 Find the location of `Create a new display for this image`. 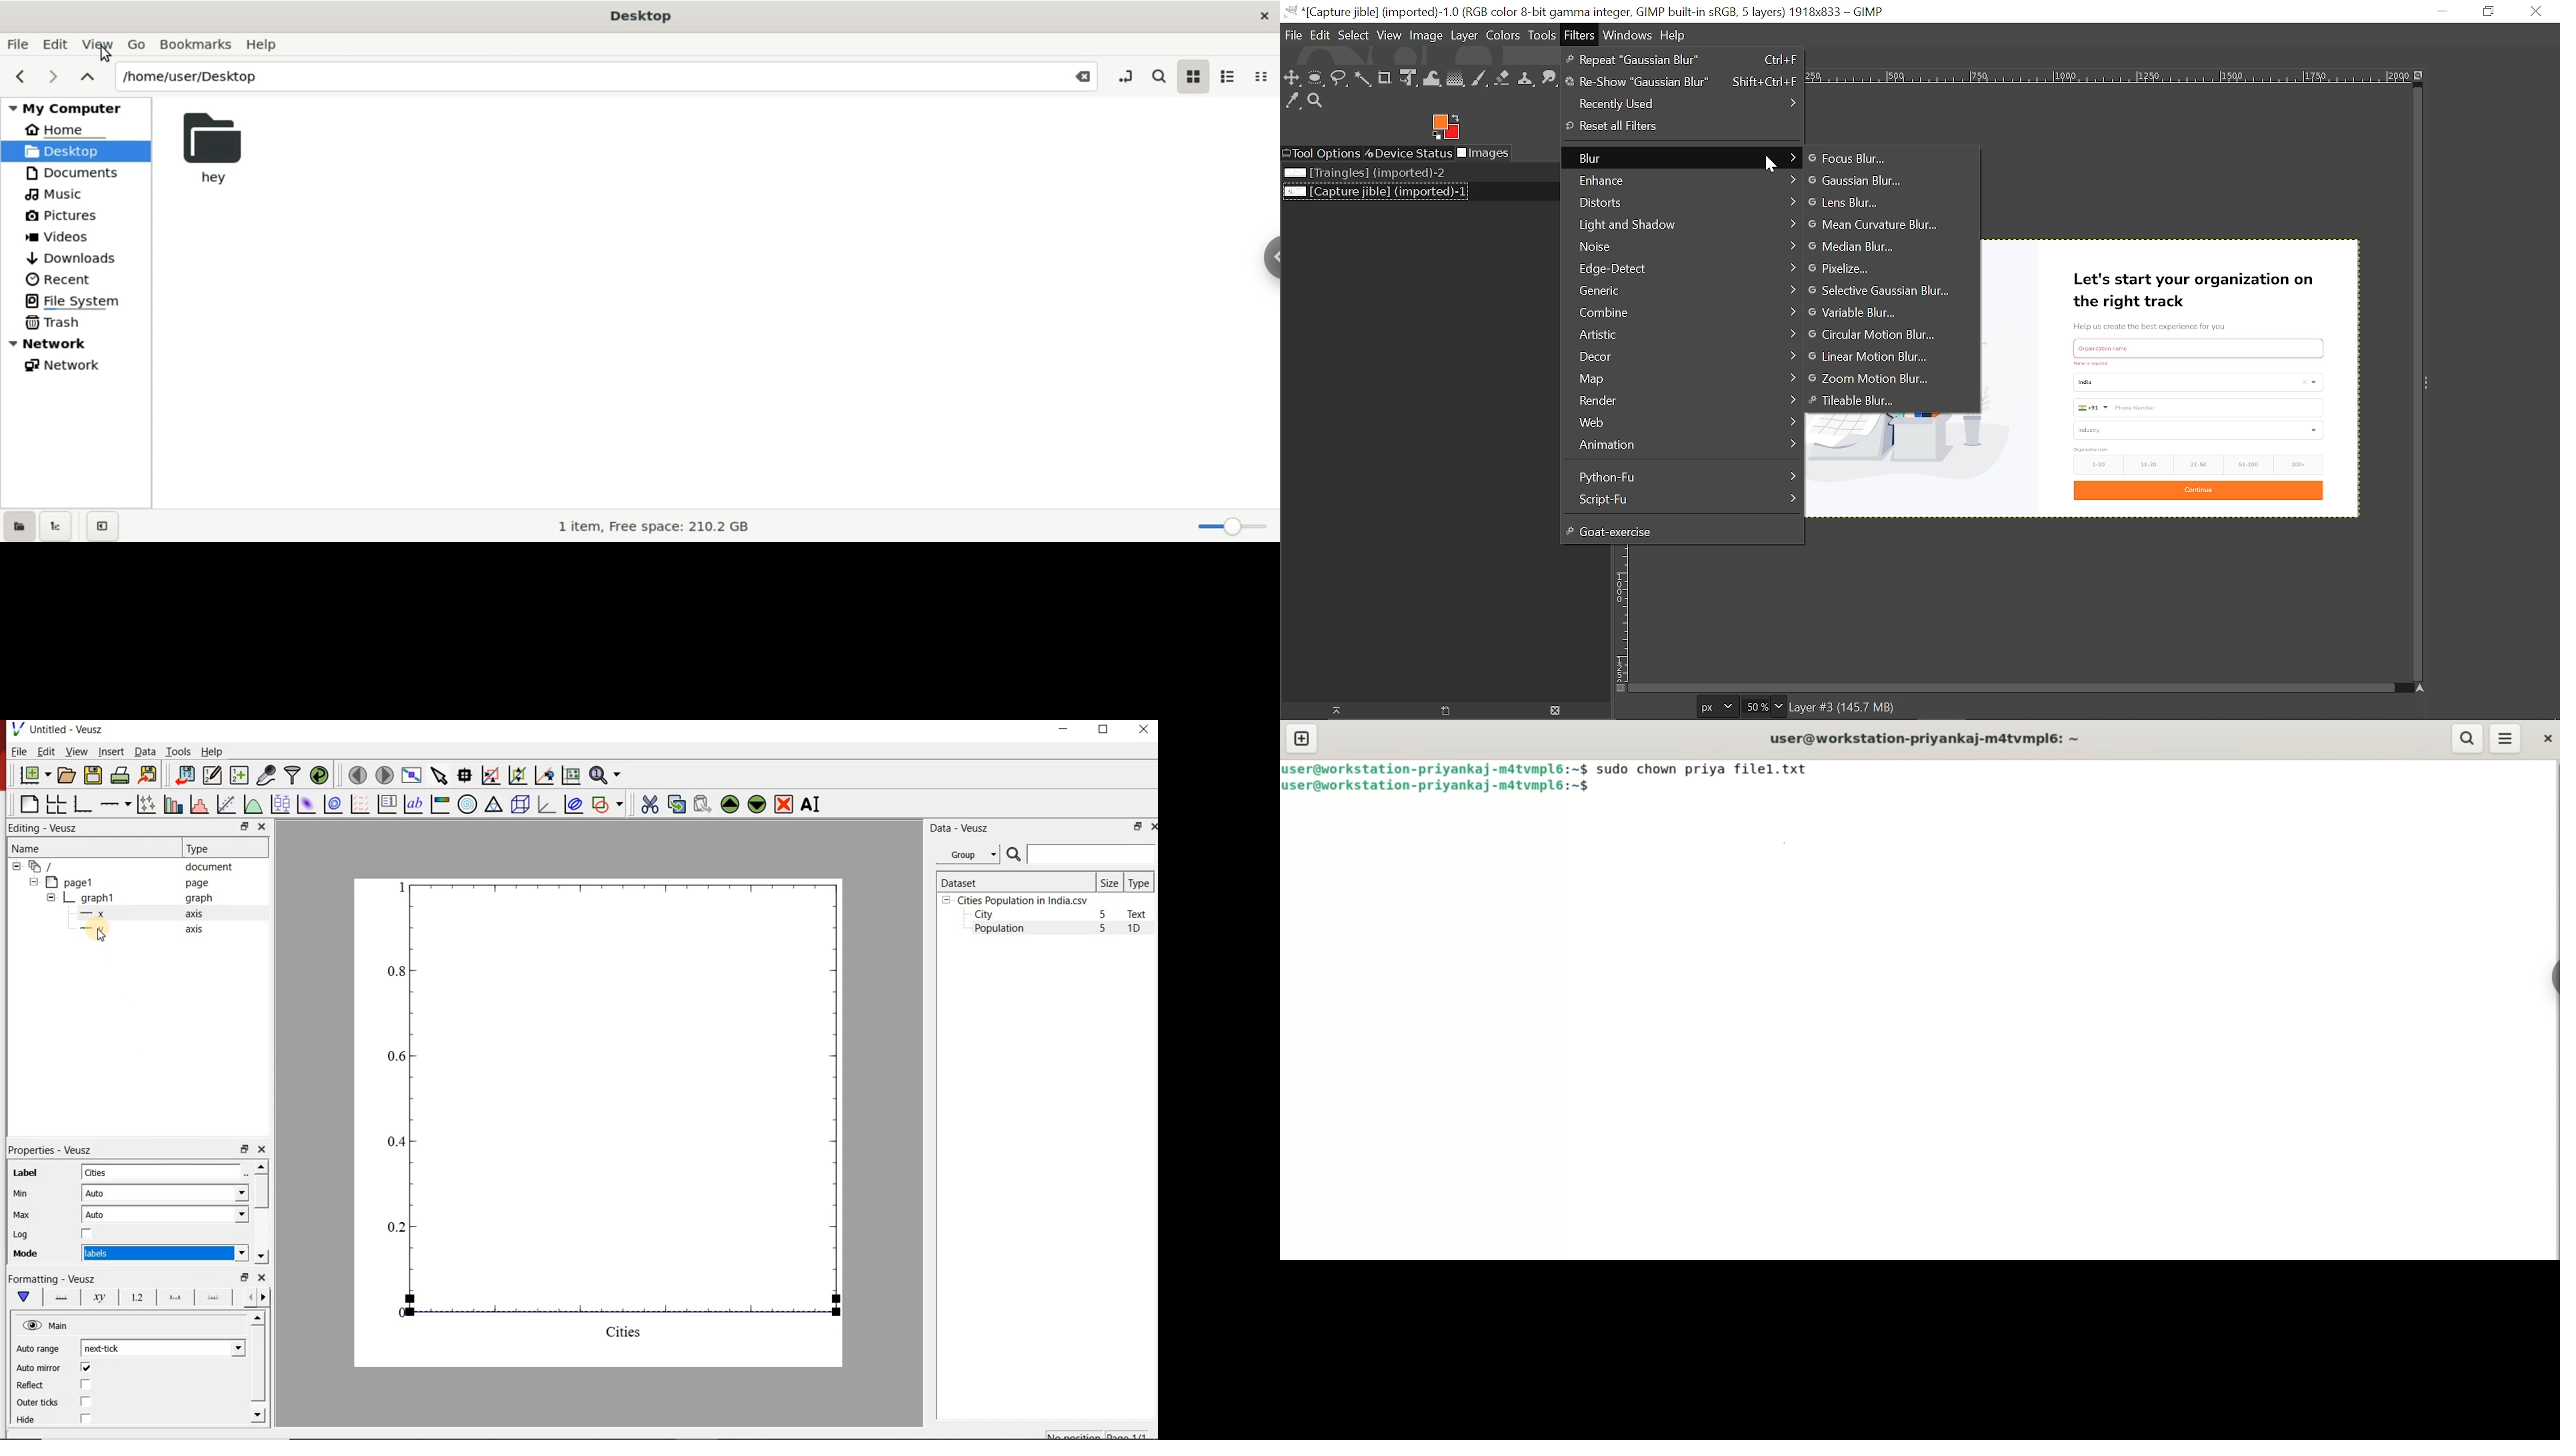

Create a new display for this image is located at coordinates (1449, 711).